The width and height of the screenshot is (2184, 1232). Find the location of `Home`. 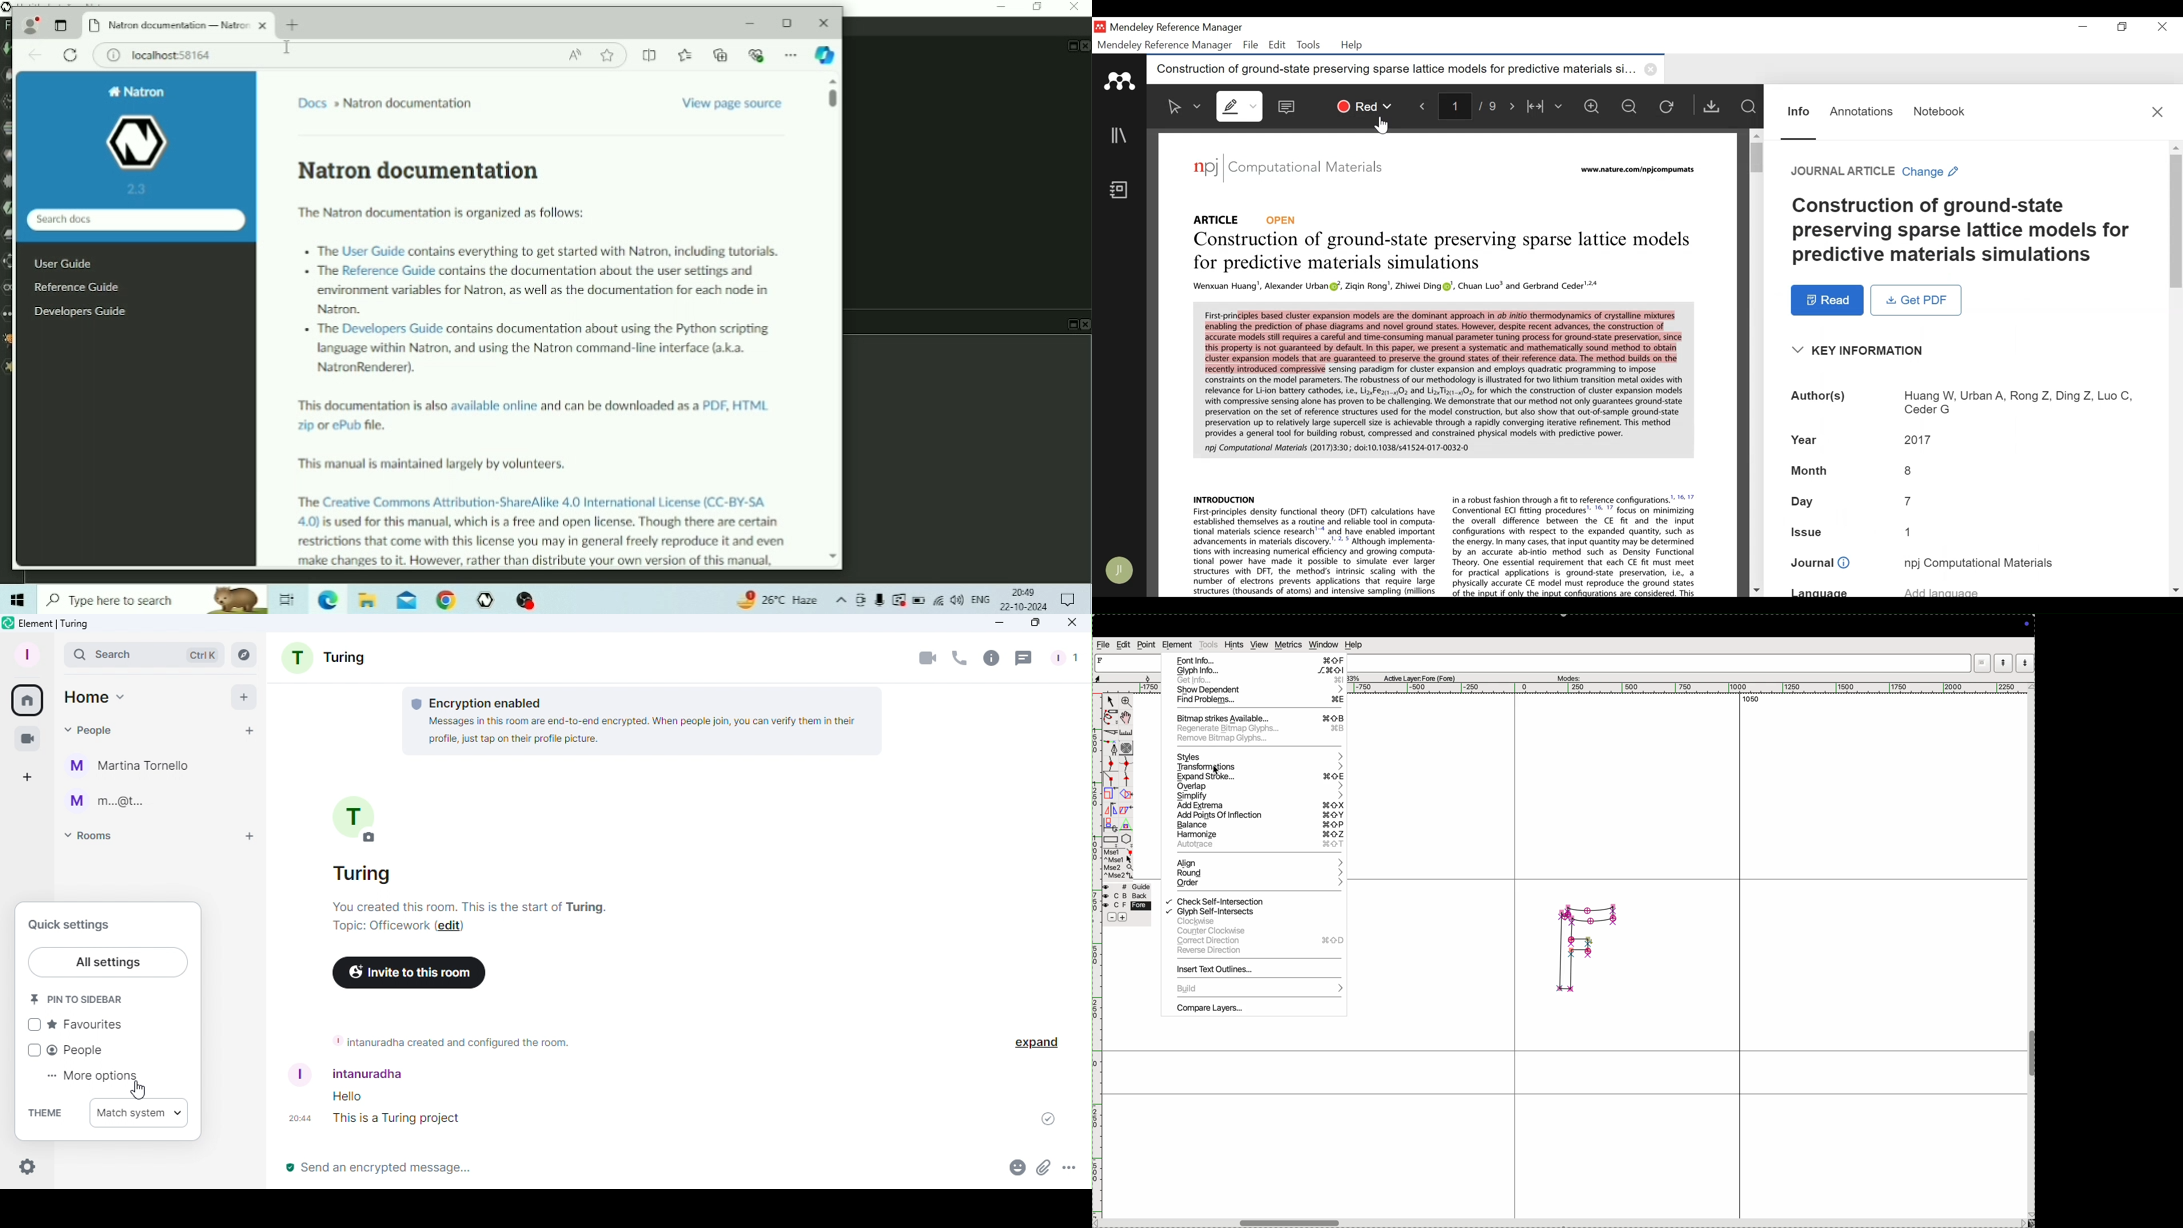

Home is located at coordinates (30, 700).